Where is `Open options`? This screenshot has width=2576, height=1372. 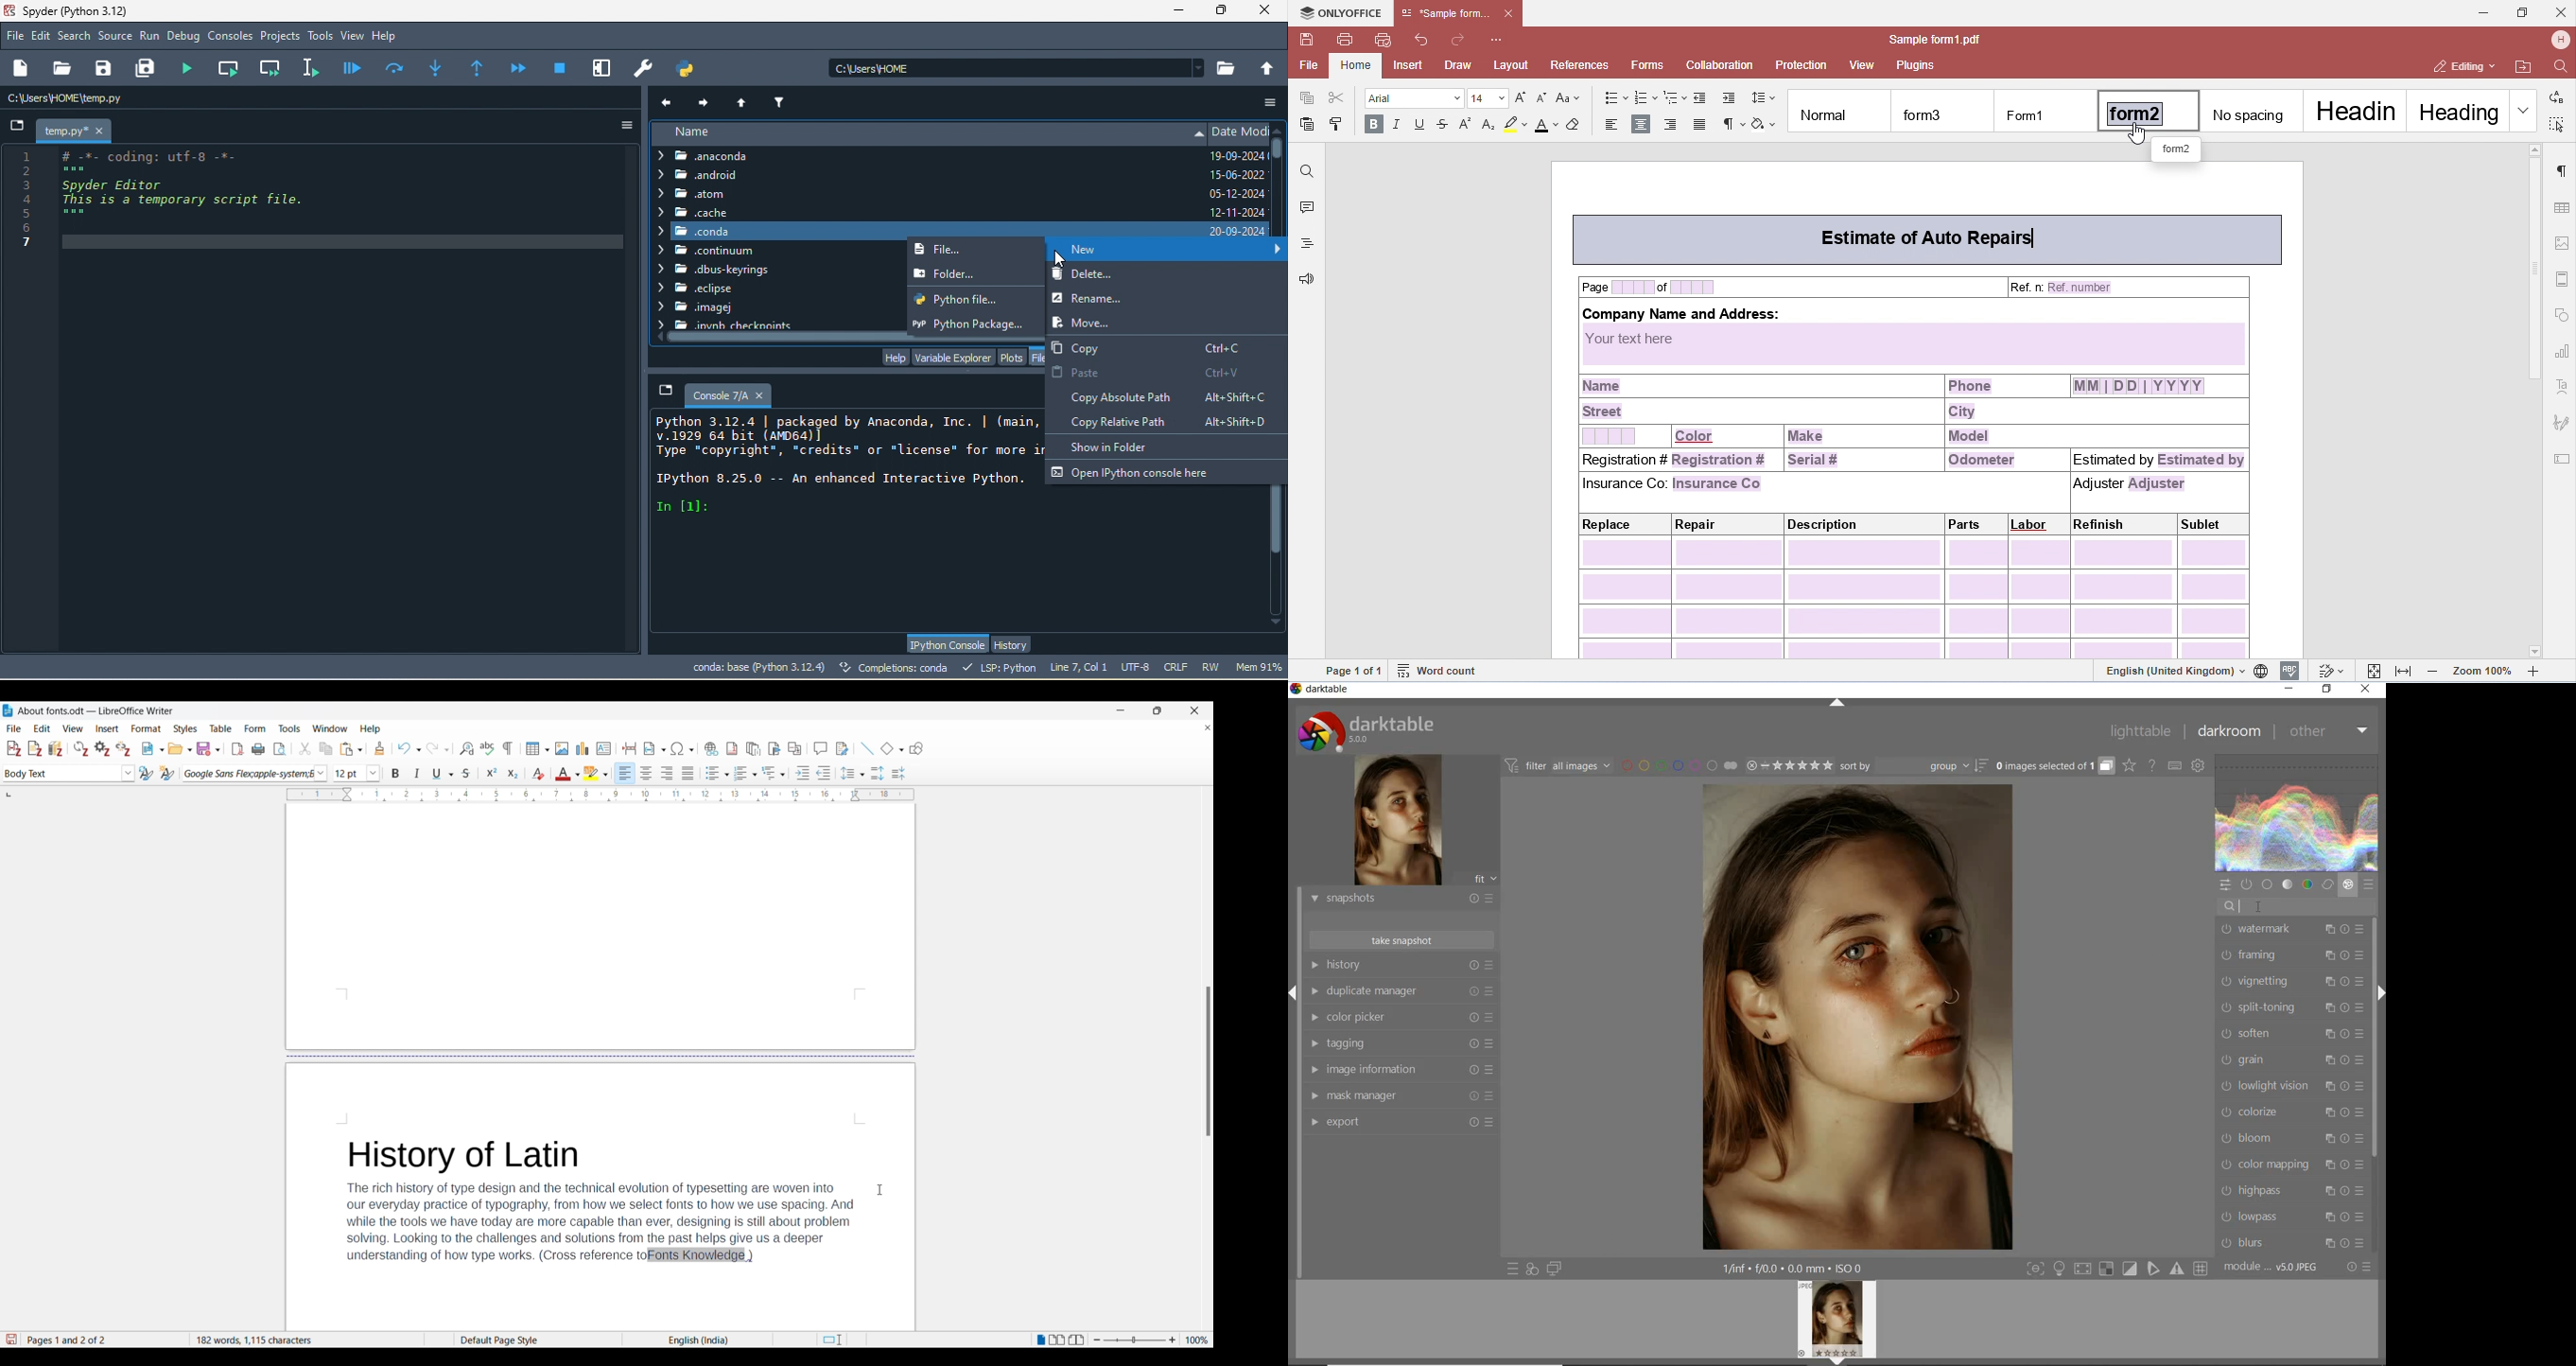
Open options is located at coordinates (180, 749).